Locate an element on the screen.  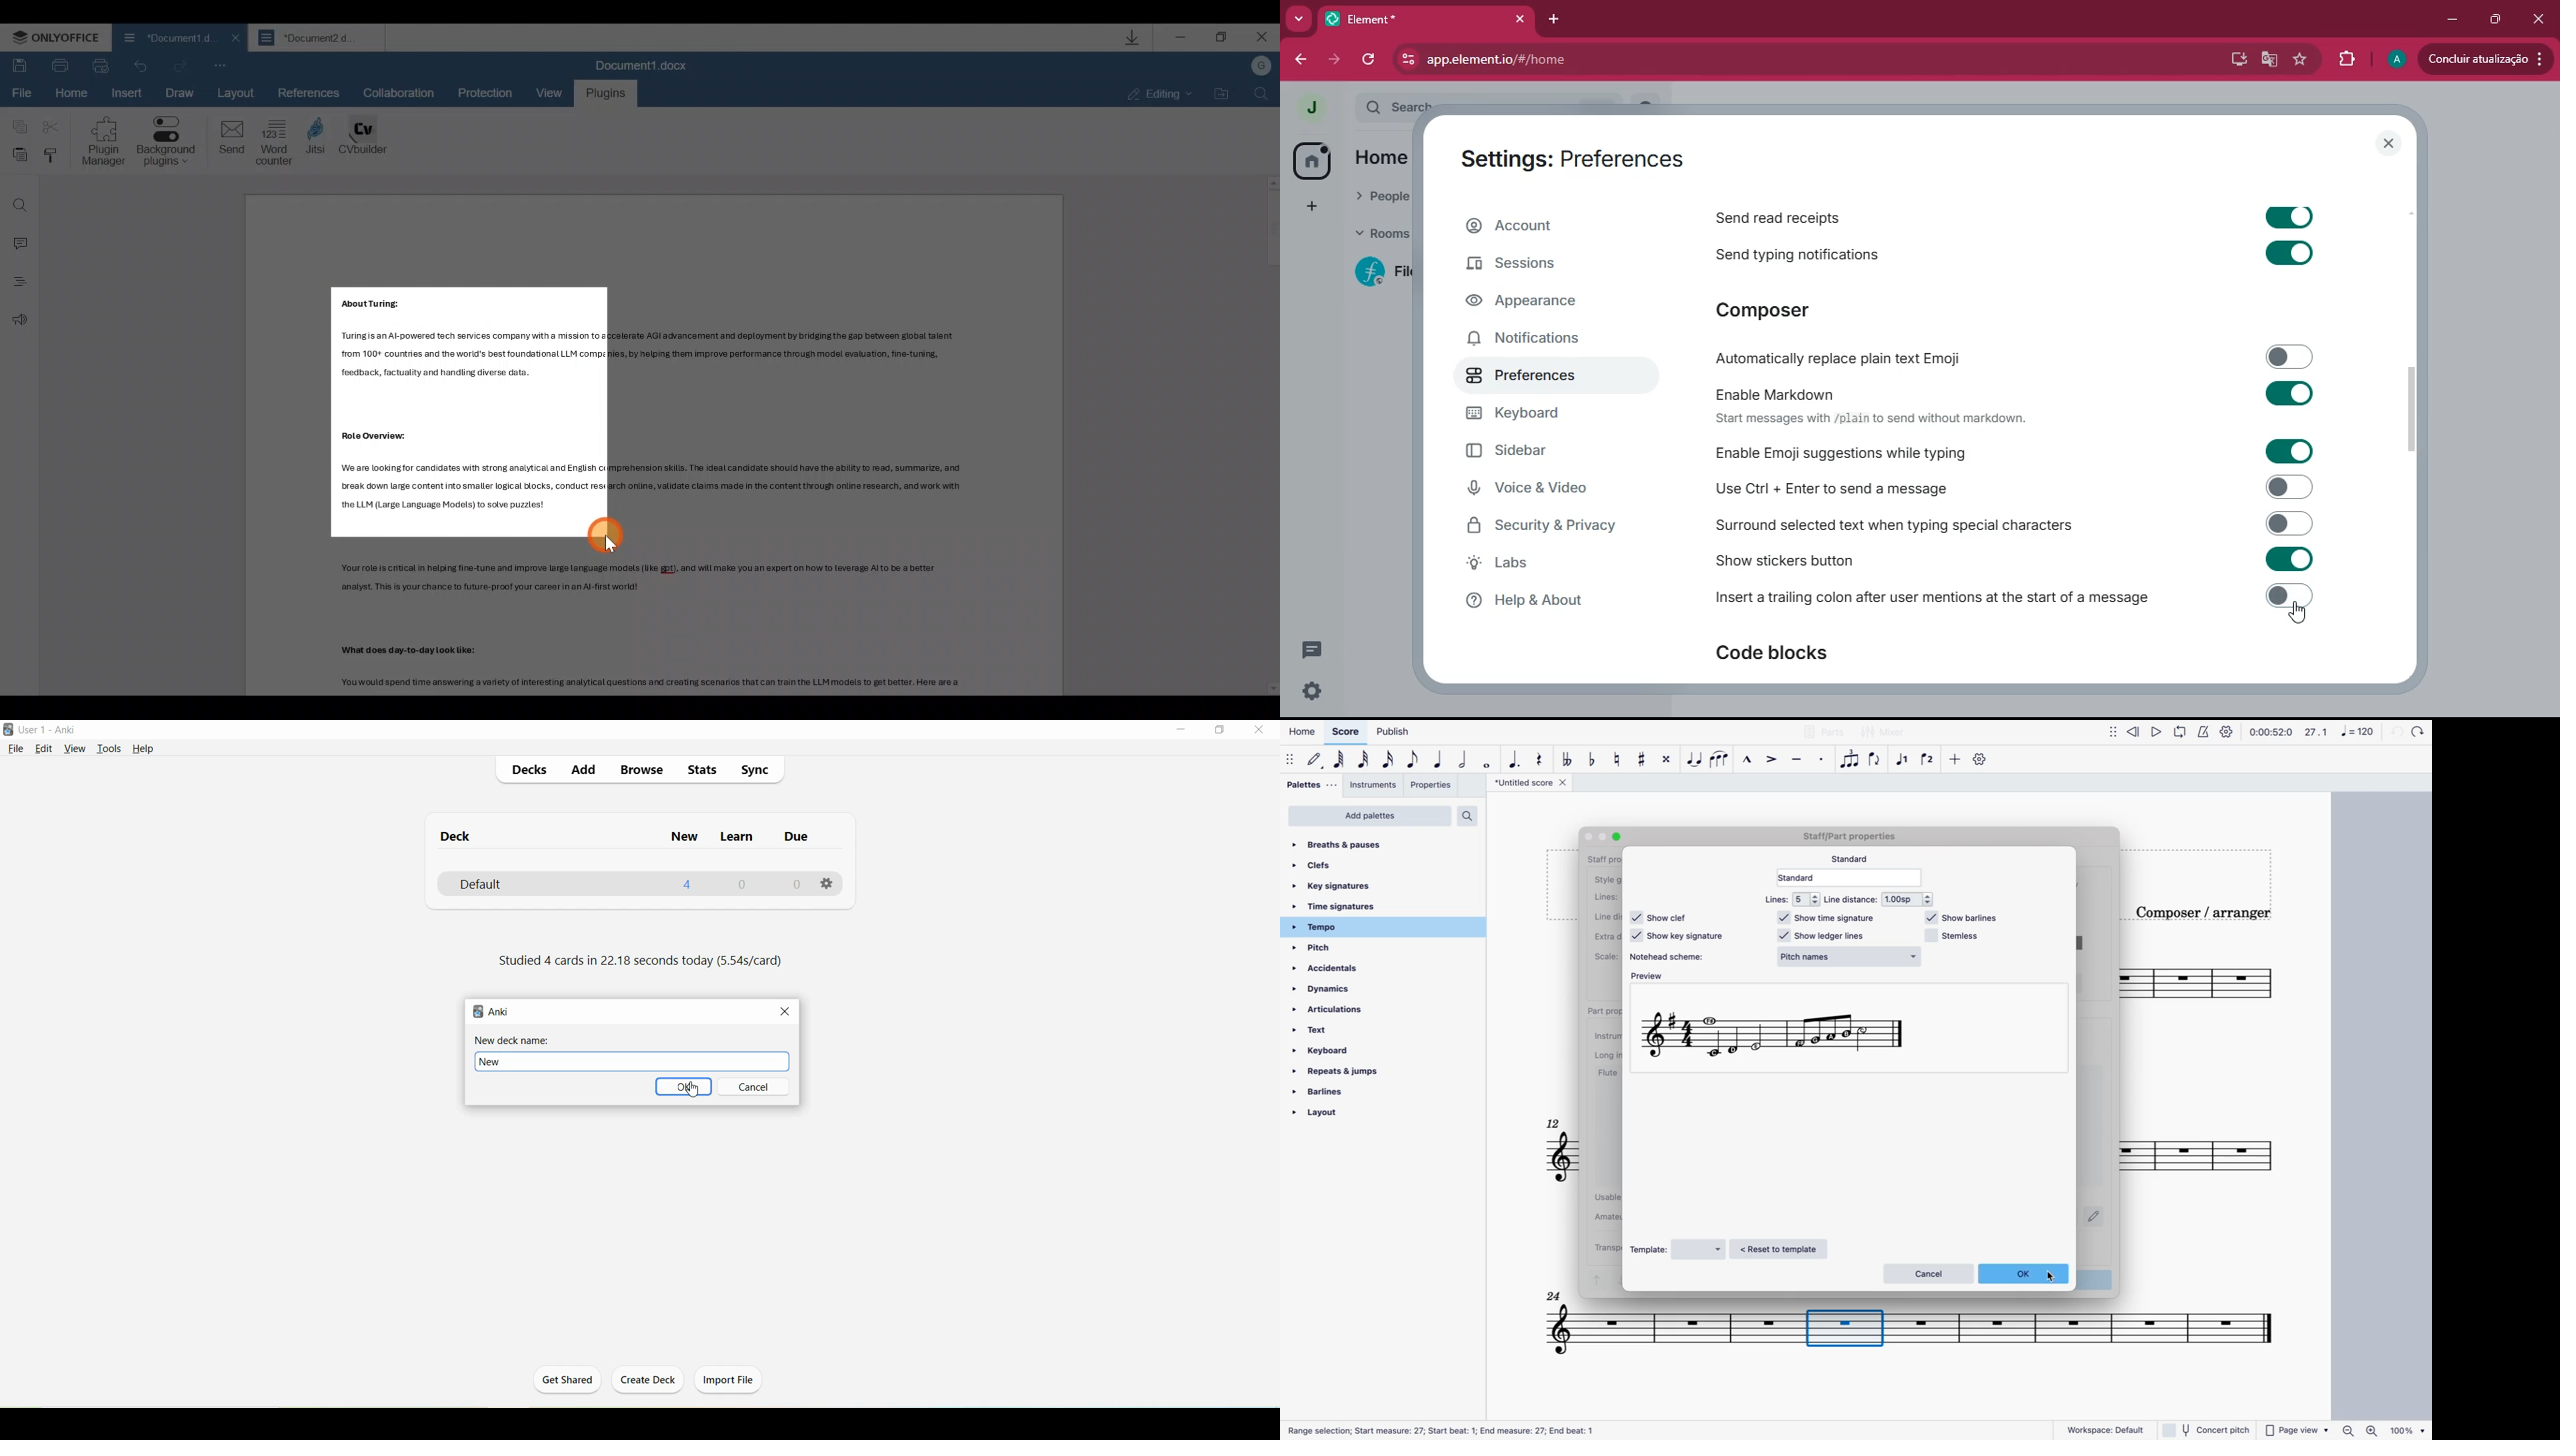
Close is located at coordinates (1261, 731).